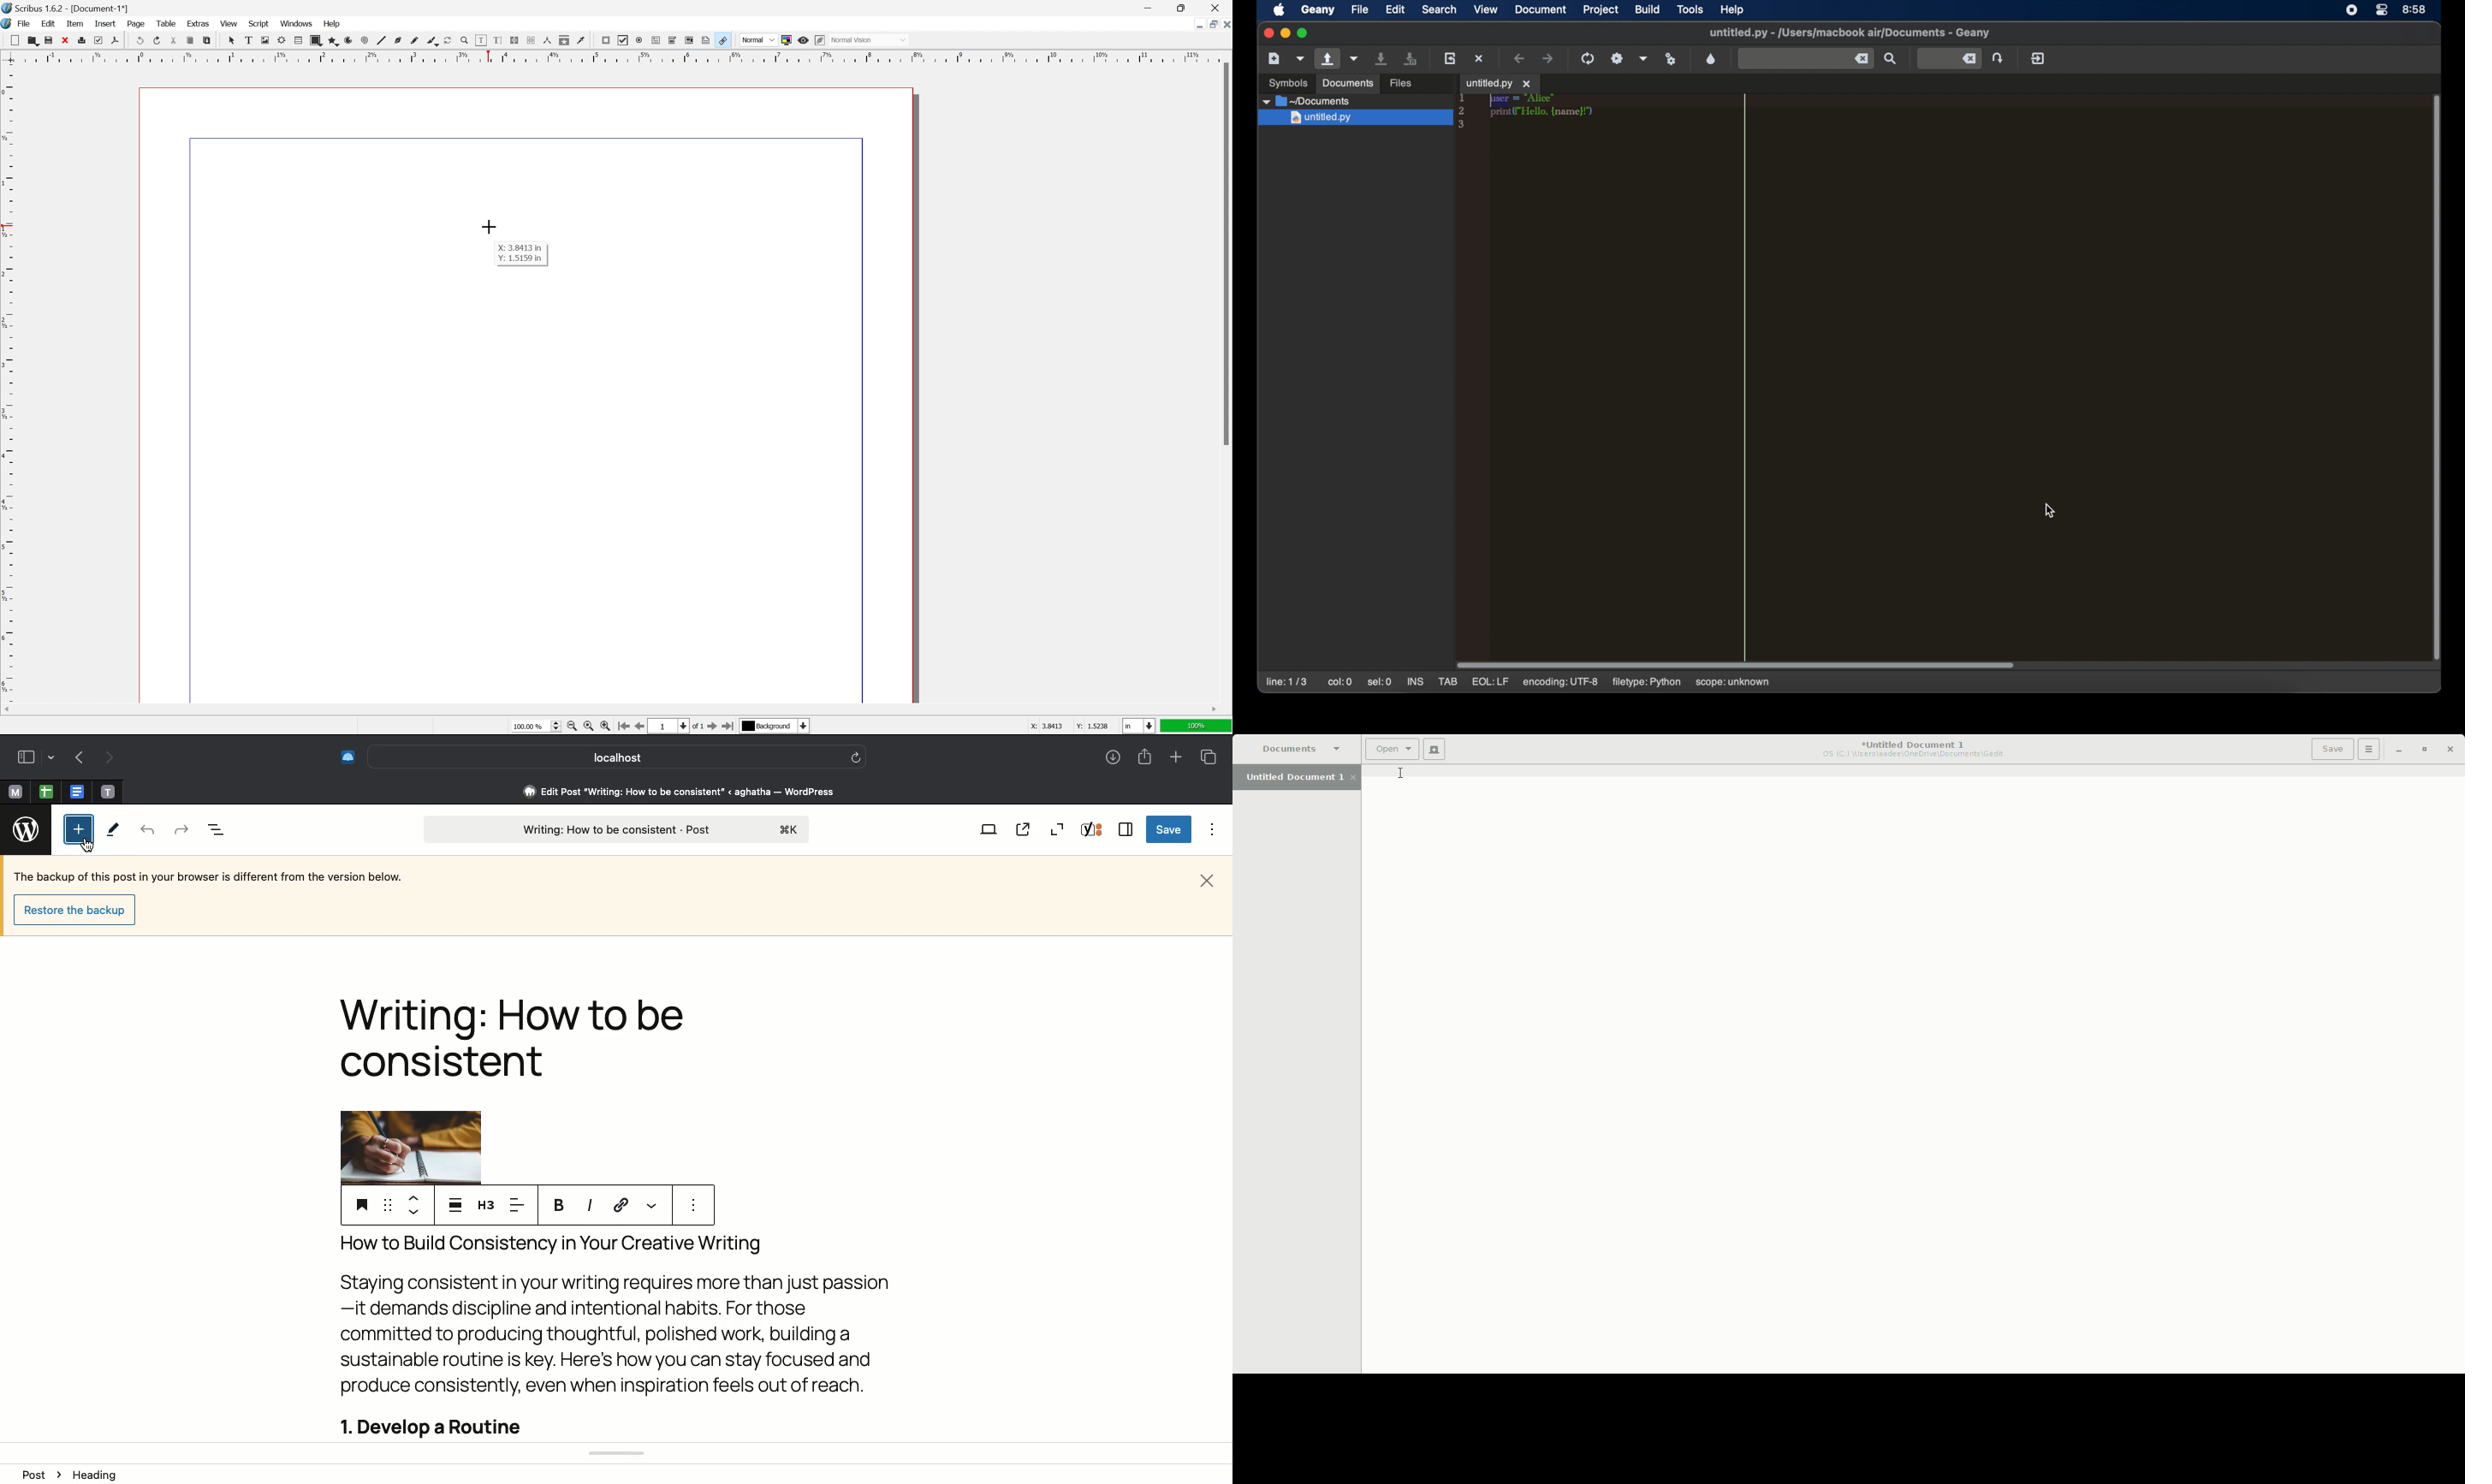 The image size is (2492, 1484). What do you see at coordinates (1196, 25) in the screenshot?
I see `minimize` at bounding box center [1196, 25].